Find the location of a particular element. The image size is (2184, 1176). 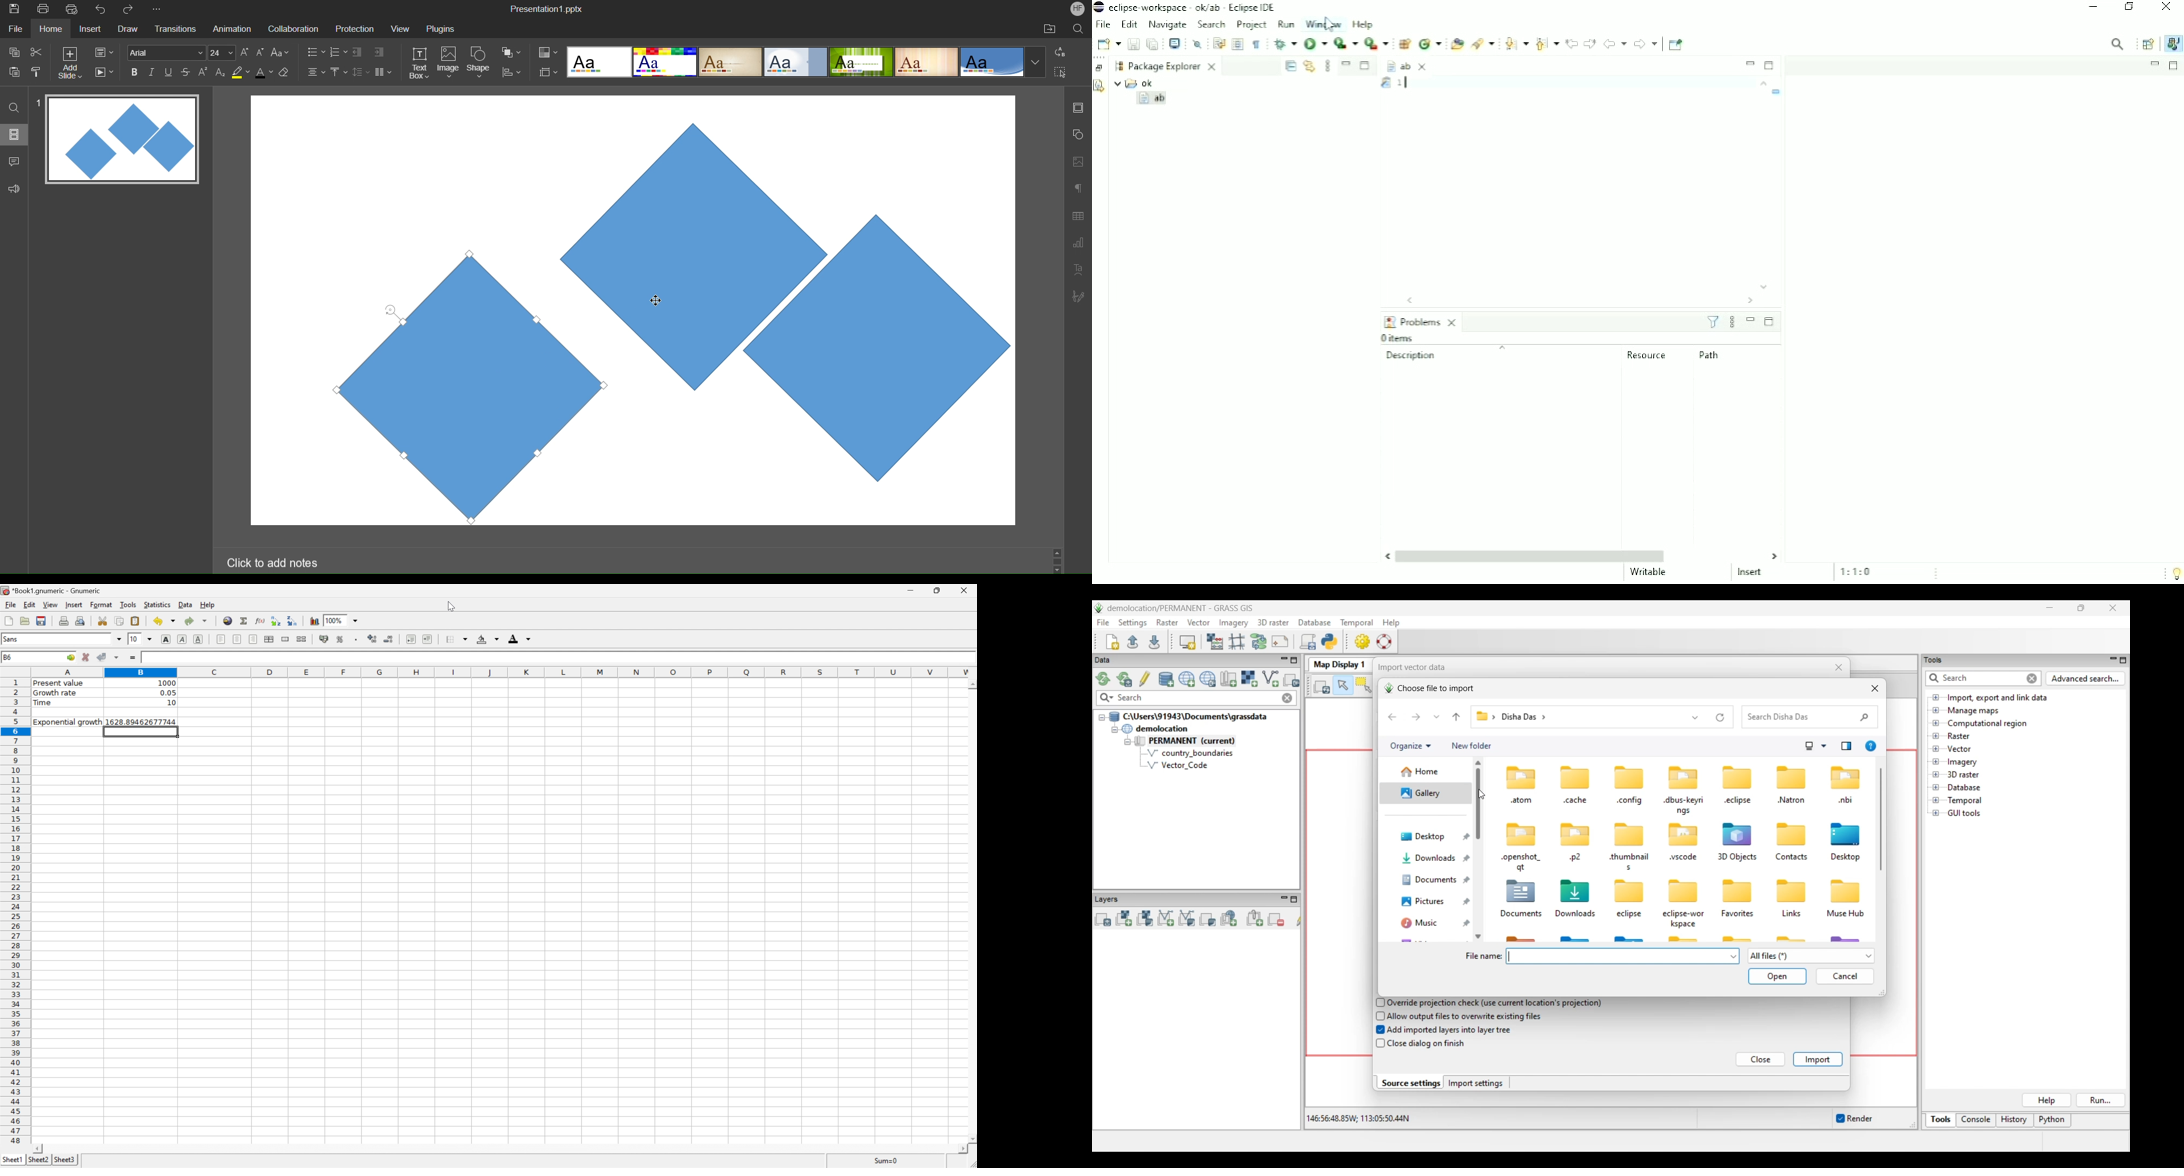

Save is located at coordinates (1133, 44).